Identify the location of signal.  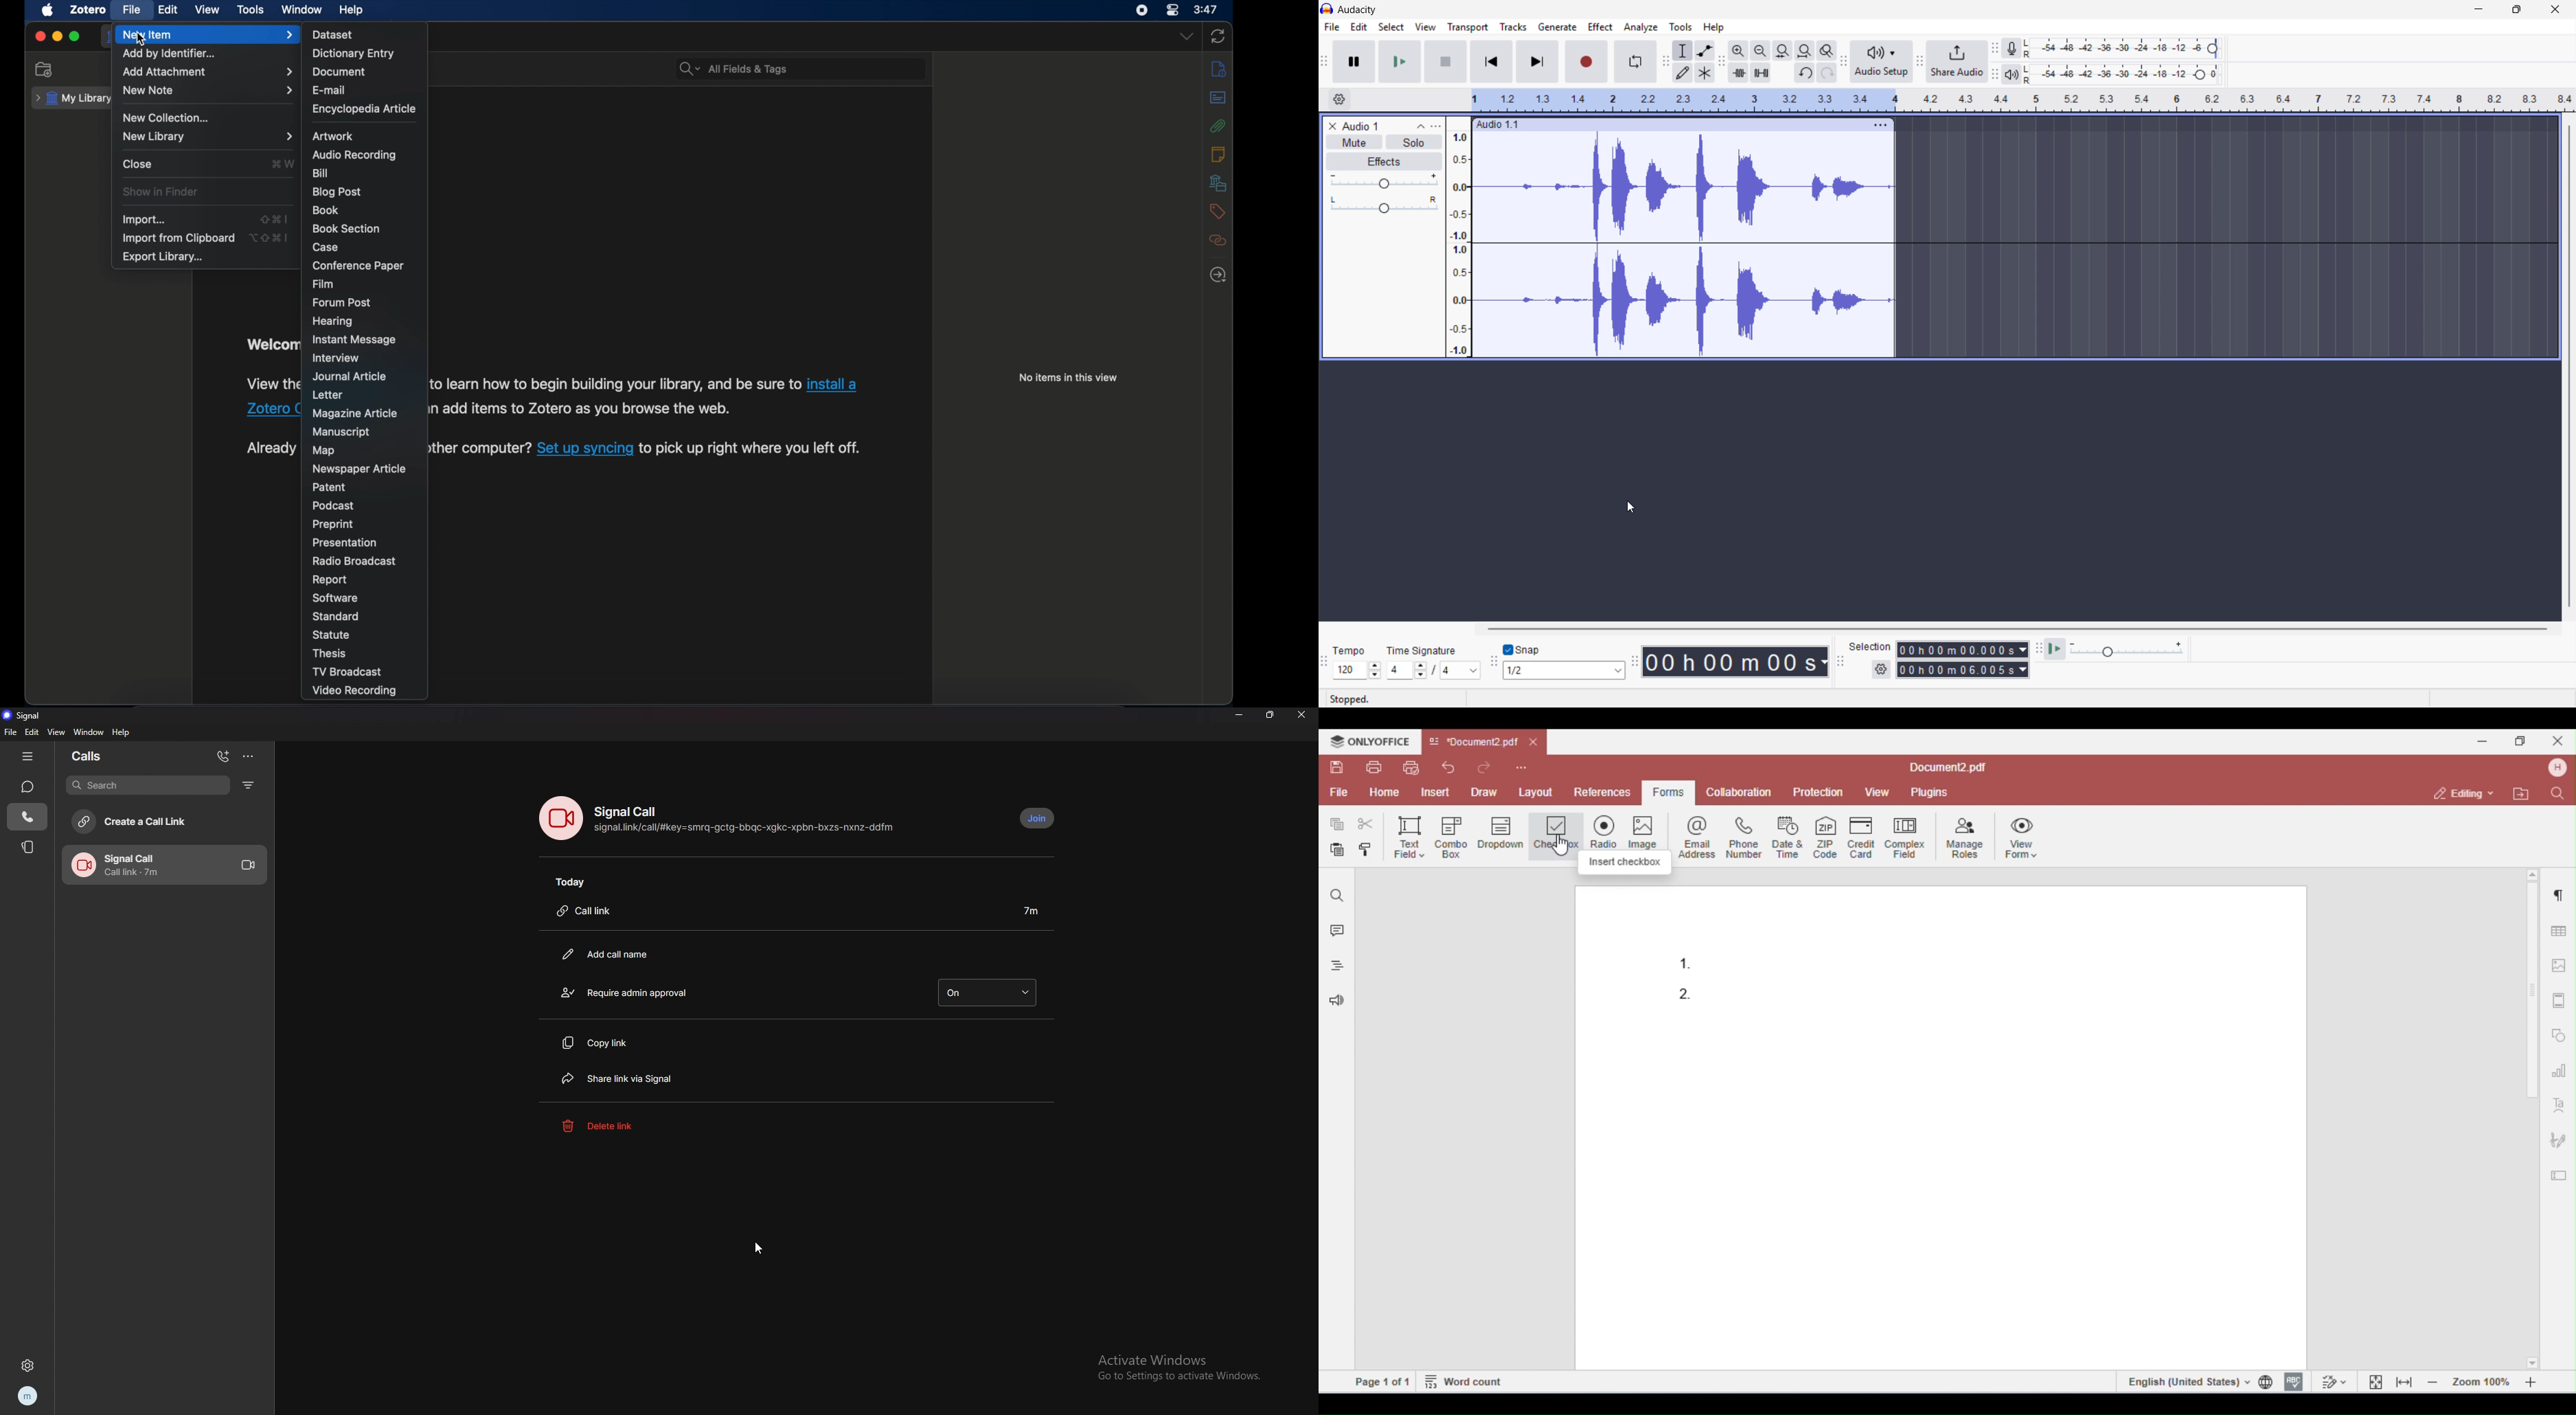
(27, 715).